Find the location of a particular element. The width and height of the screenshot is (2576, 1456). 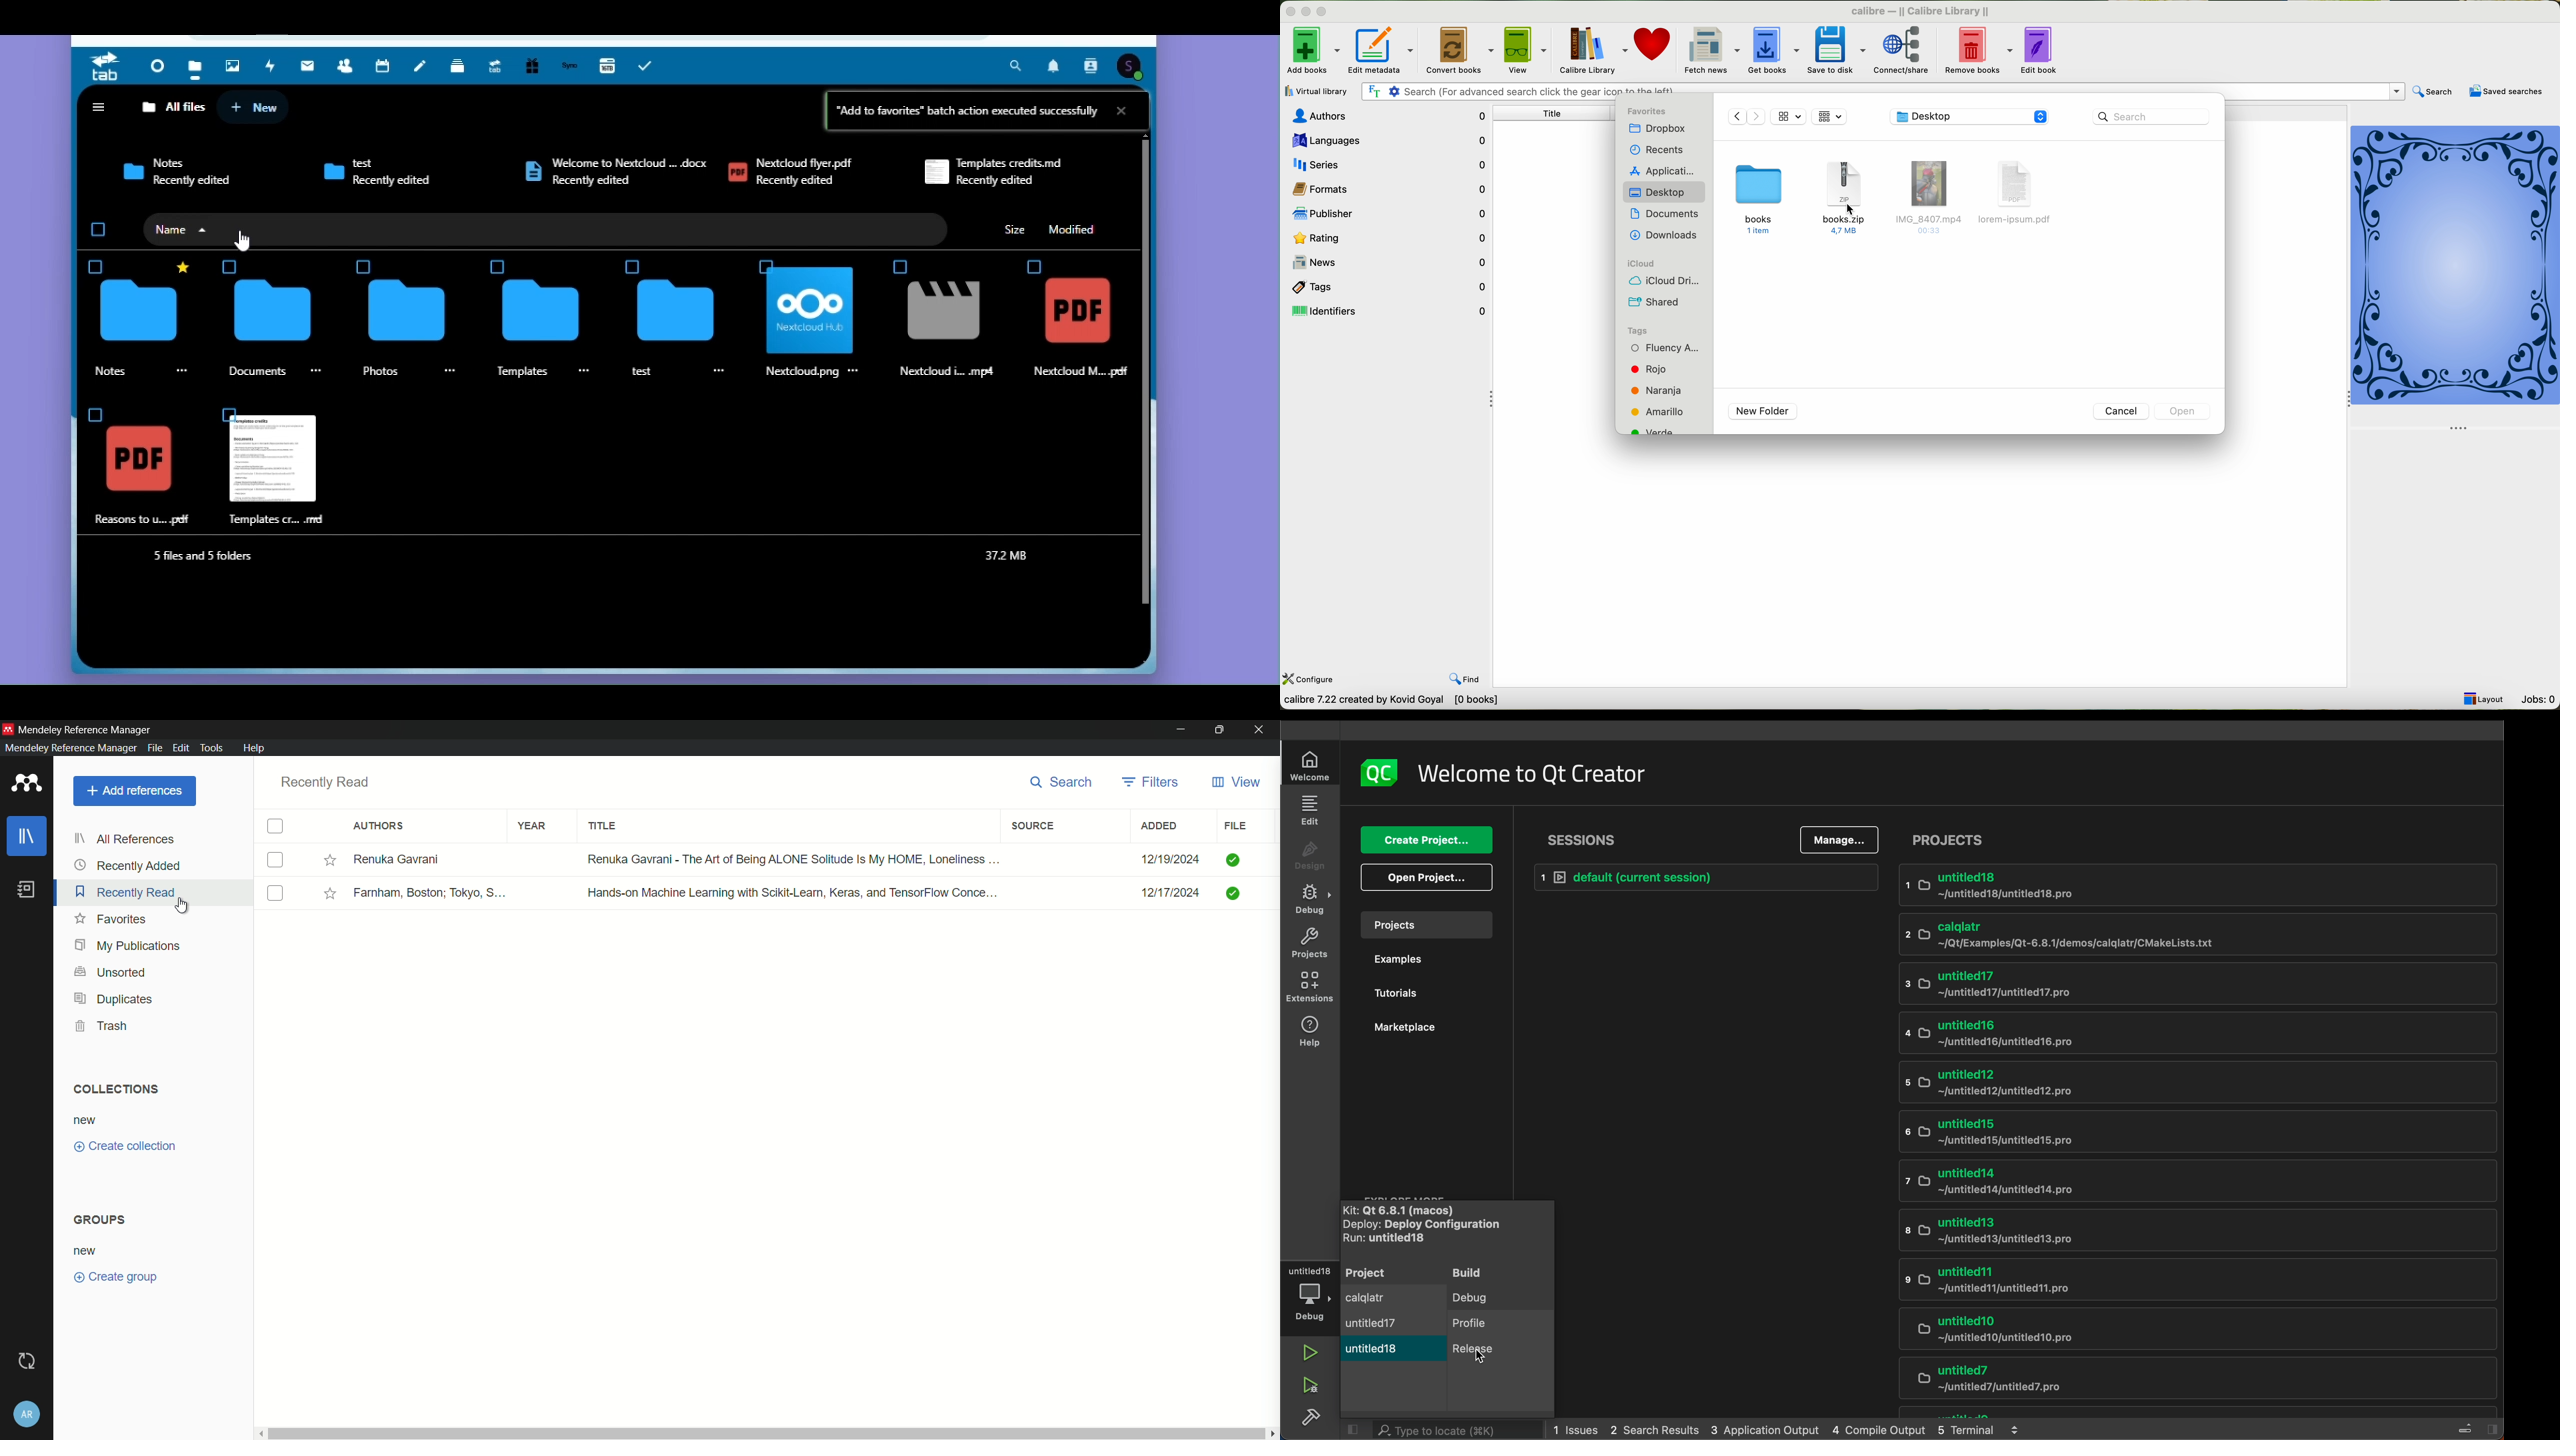

Files is located at coordinates (196, 68).